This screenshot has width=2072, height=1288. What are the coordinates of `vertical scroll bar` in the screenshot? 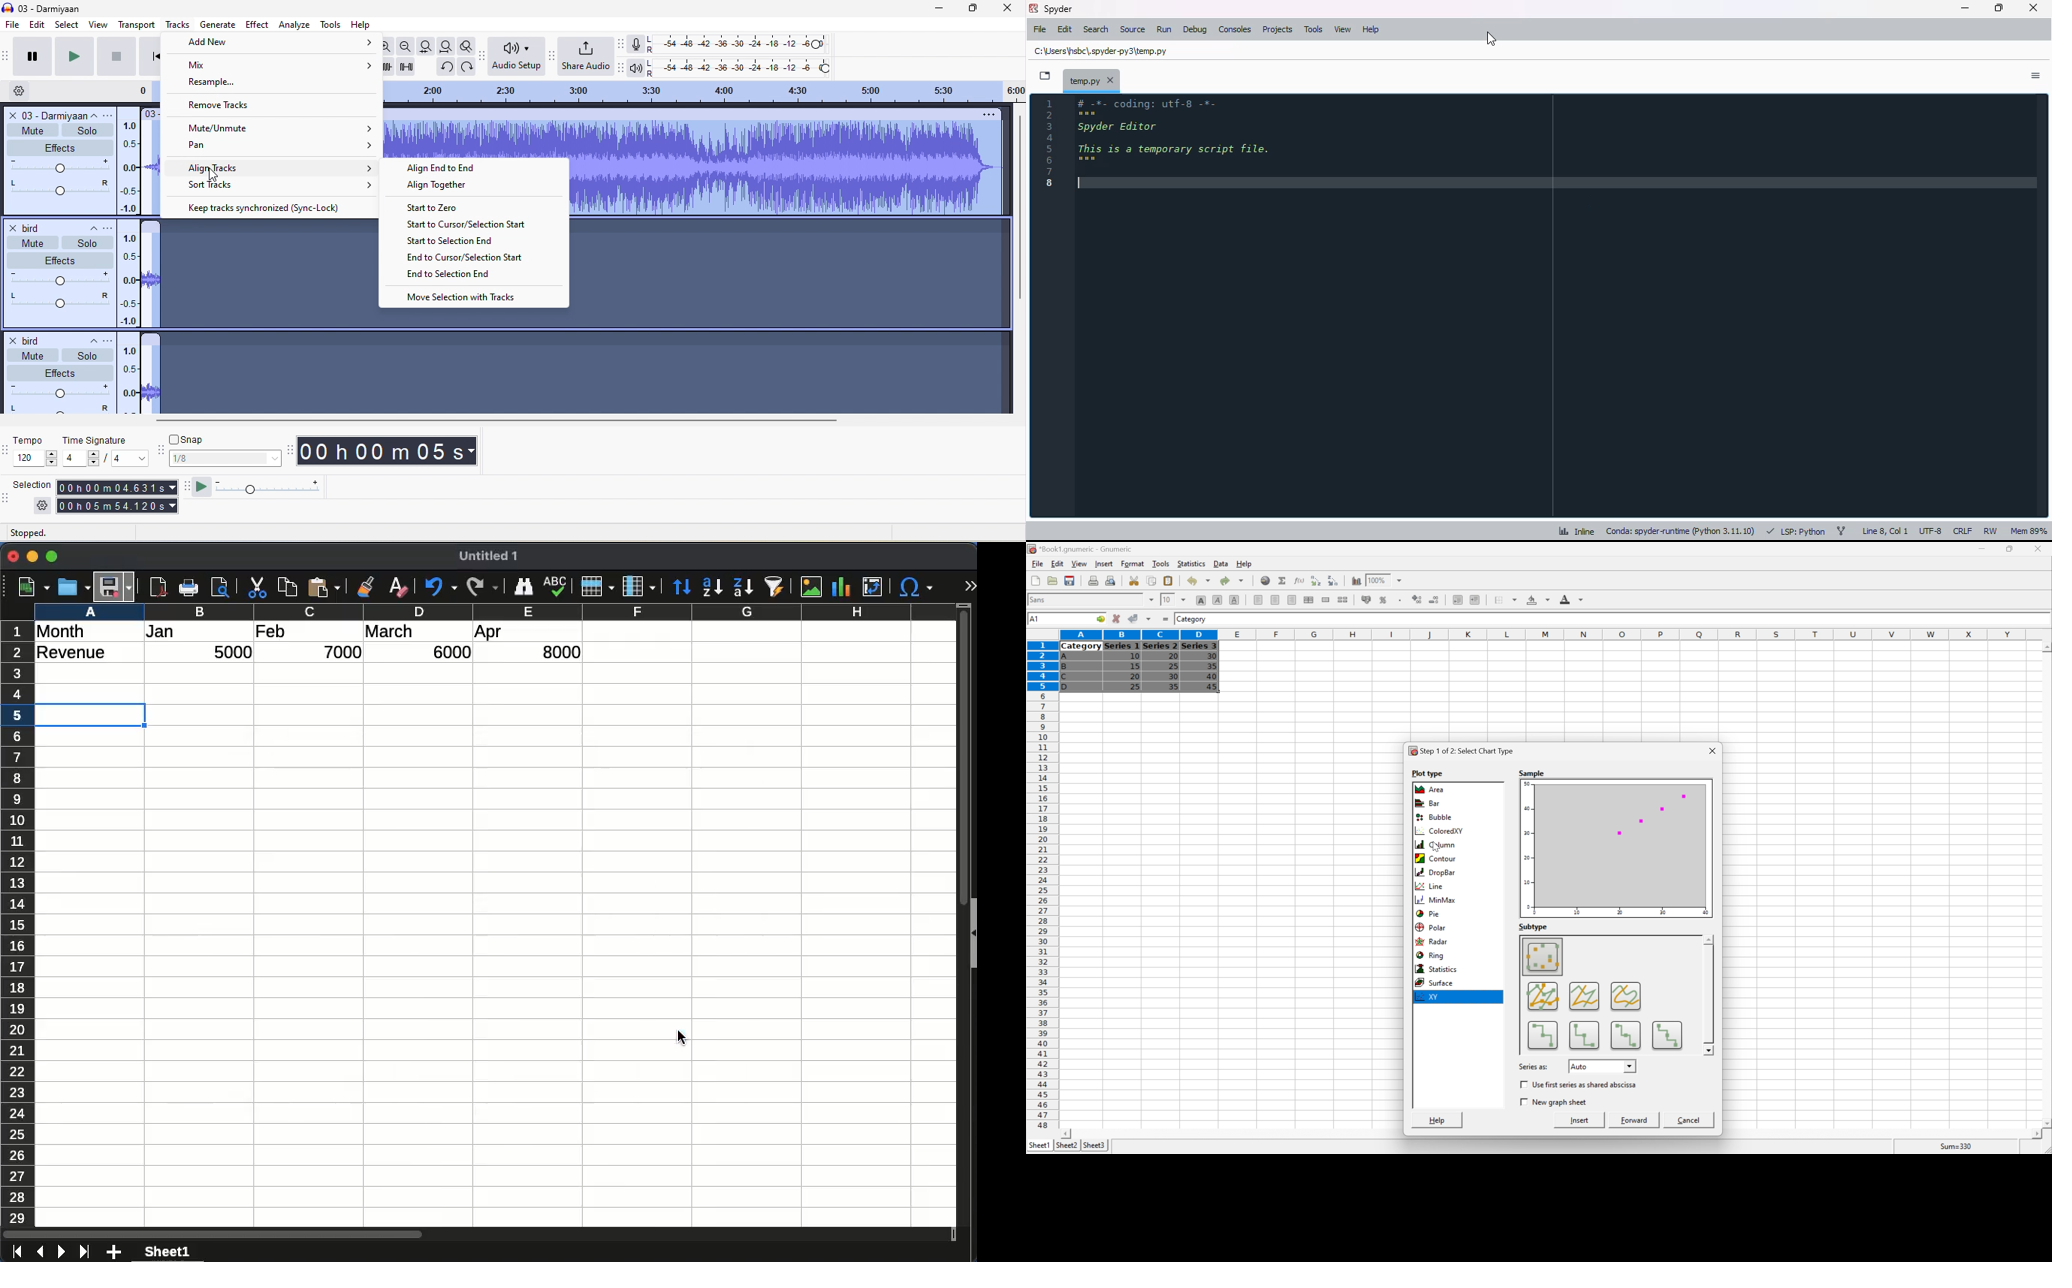 It's located at (1019, 210).